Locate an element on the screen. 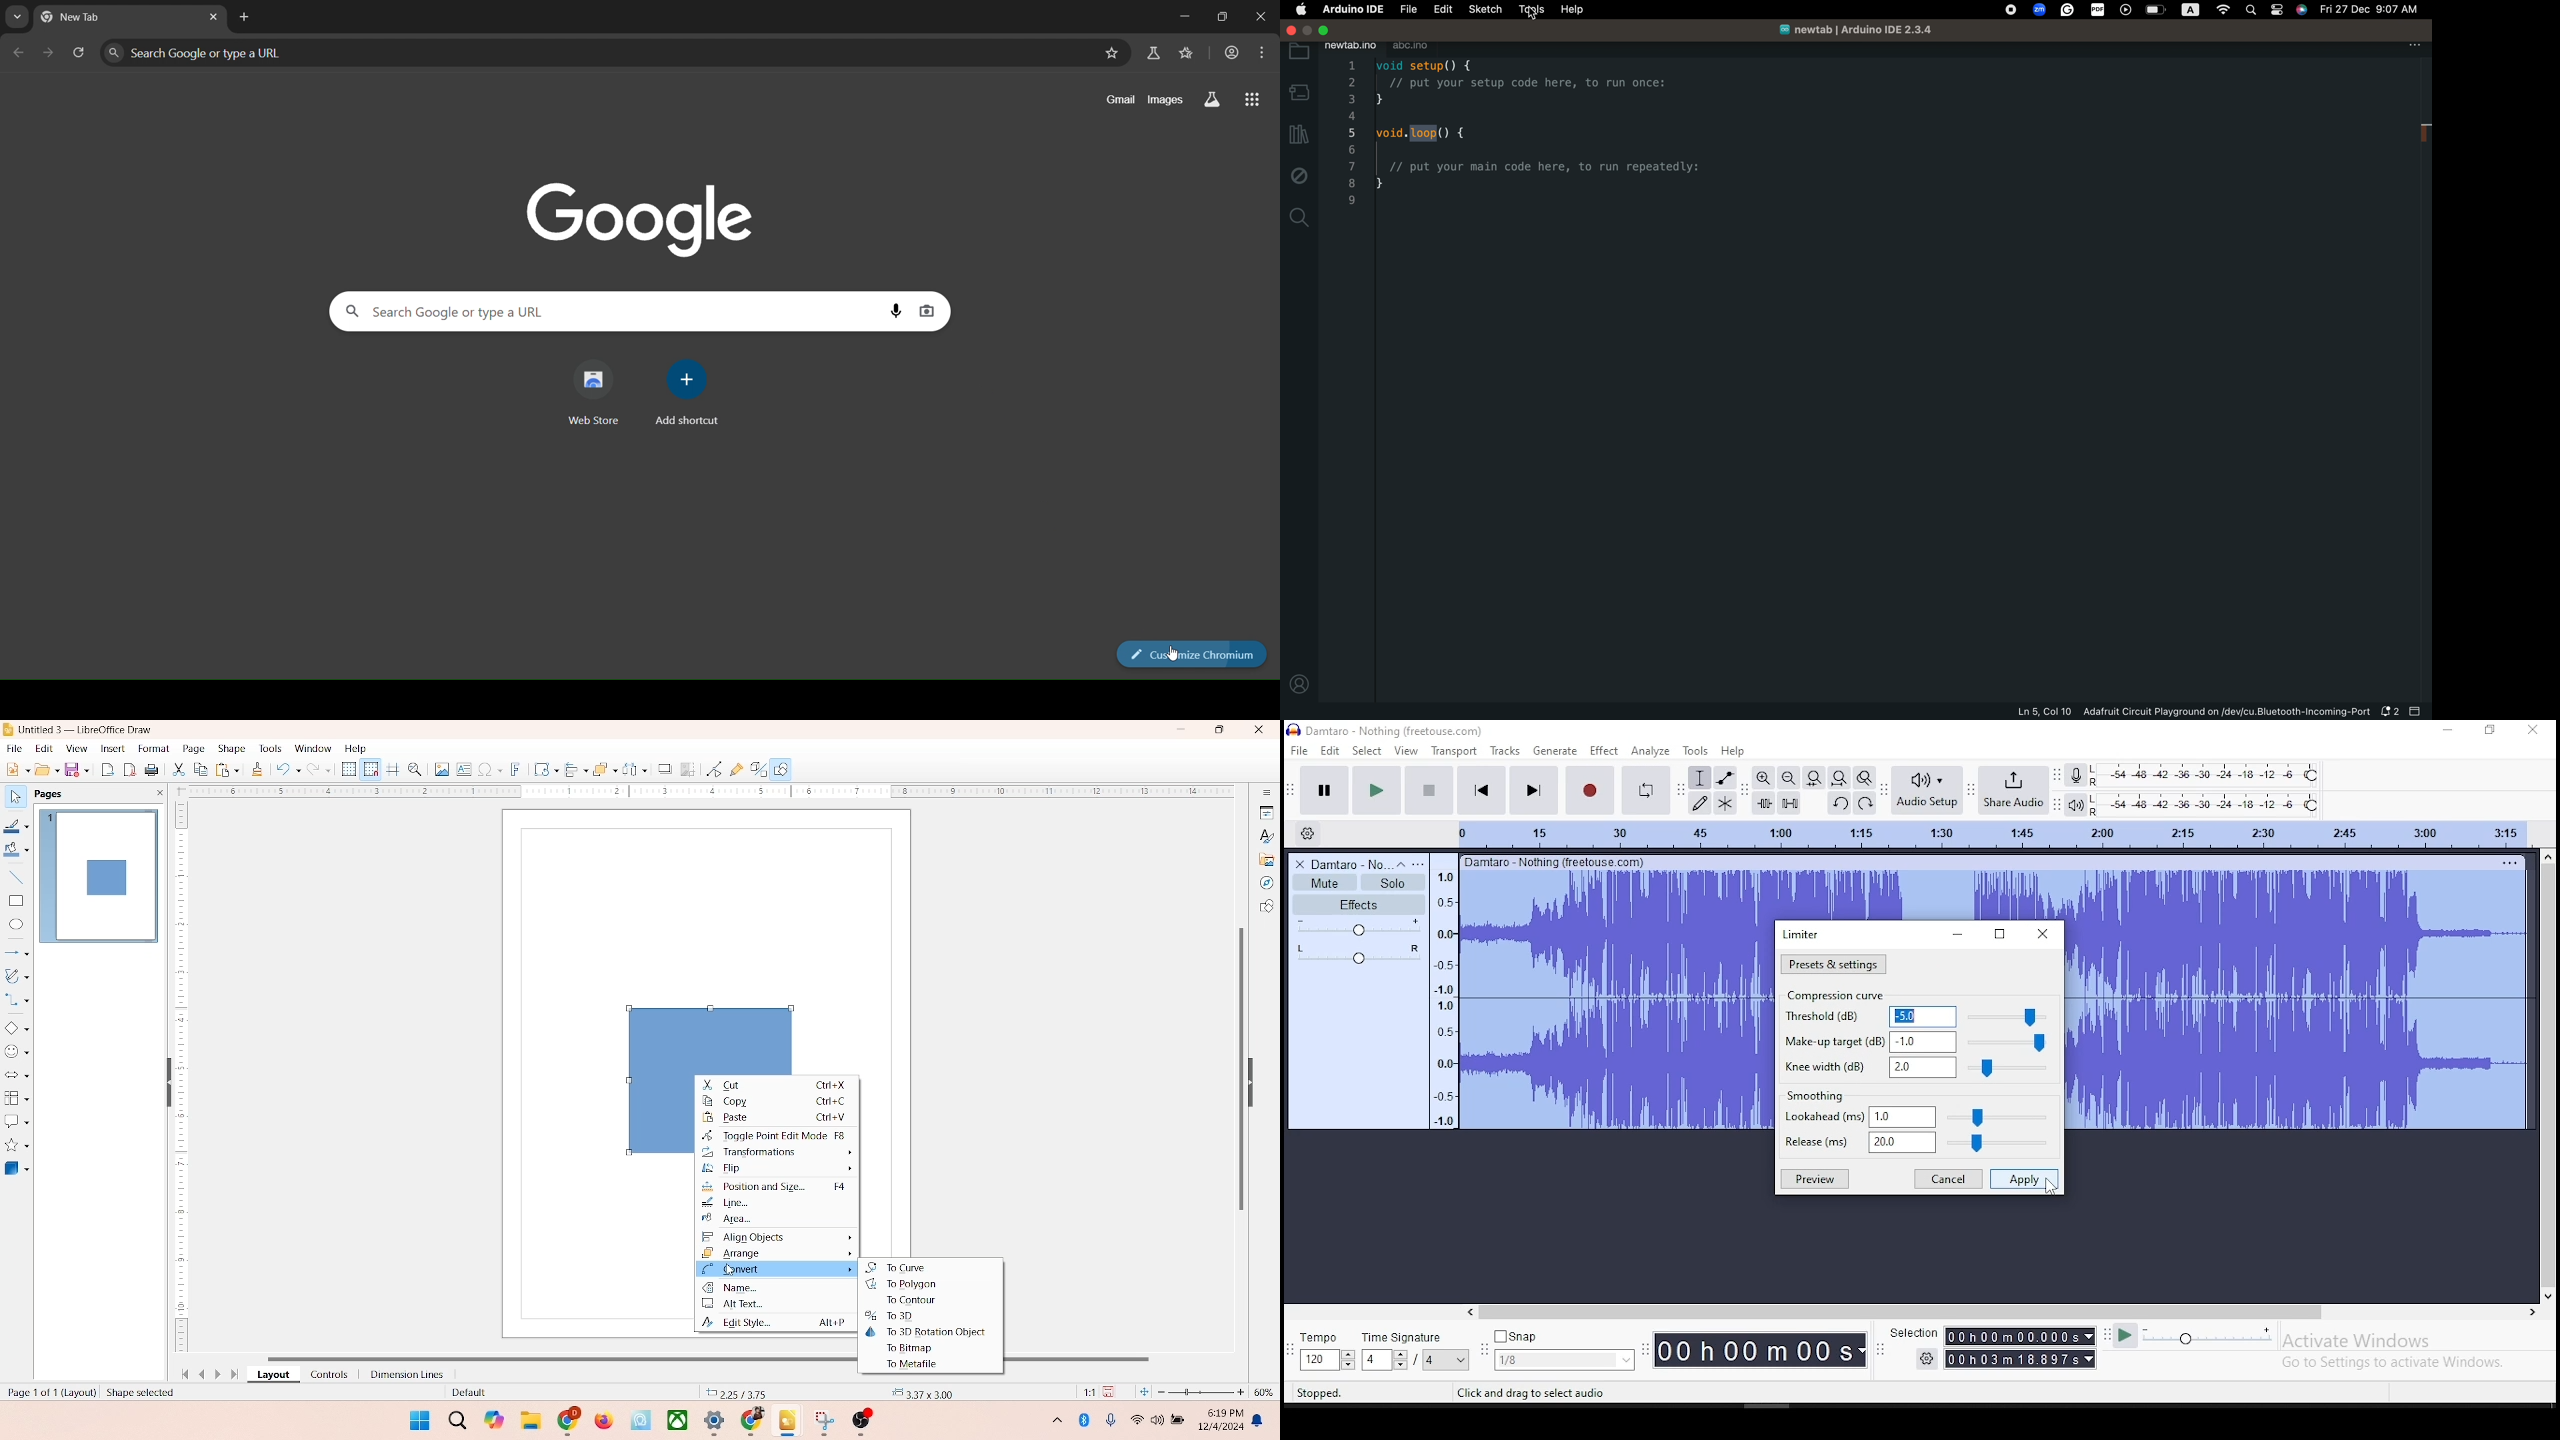 Image resolution: width=2576 pixels, height=1456 pixels. insert is located at coordinates (111, 748).